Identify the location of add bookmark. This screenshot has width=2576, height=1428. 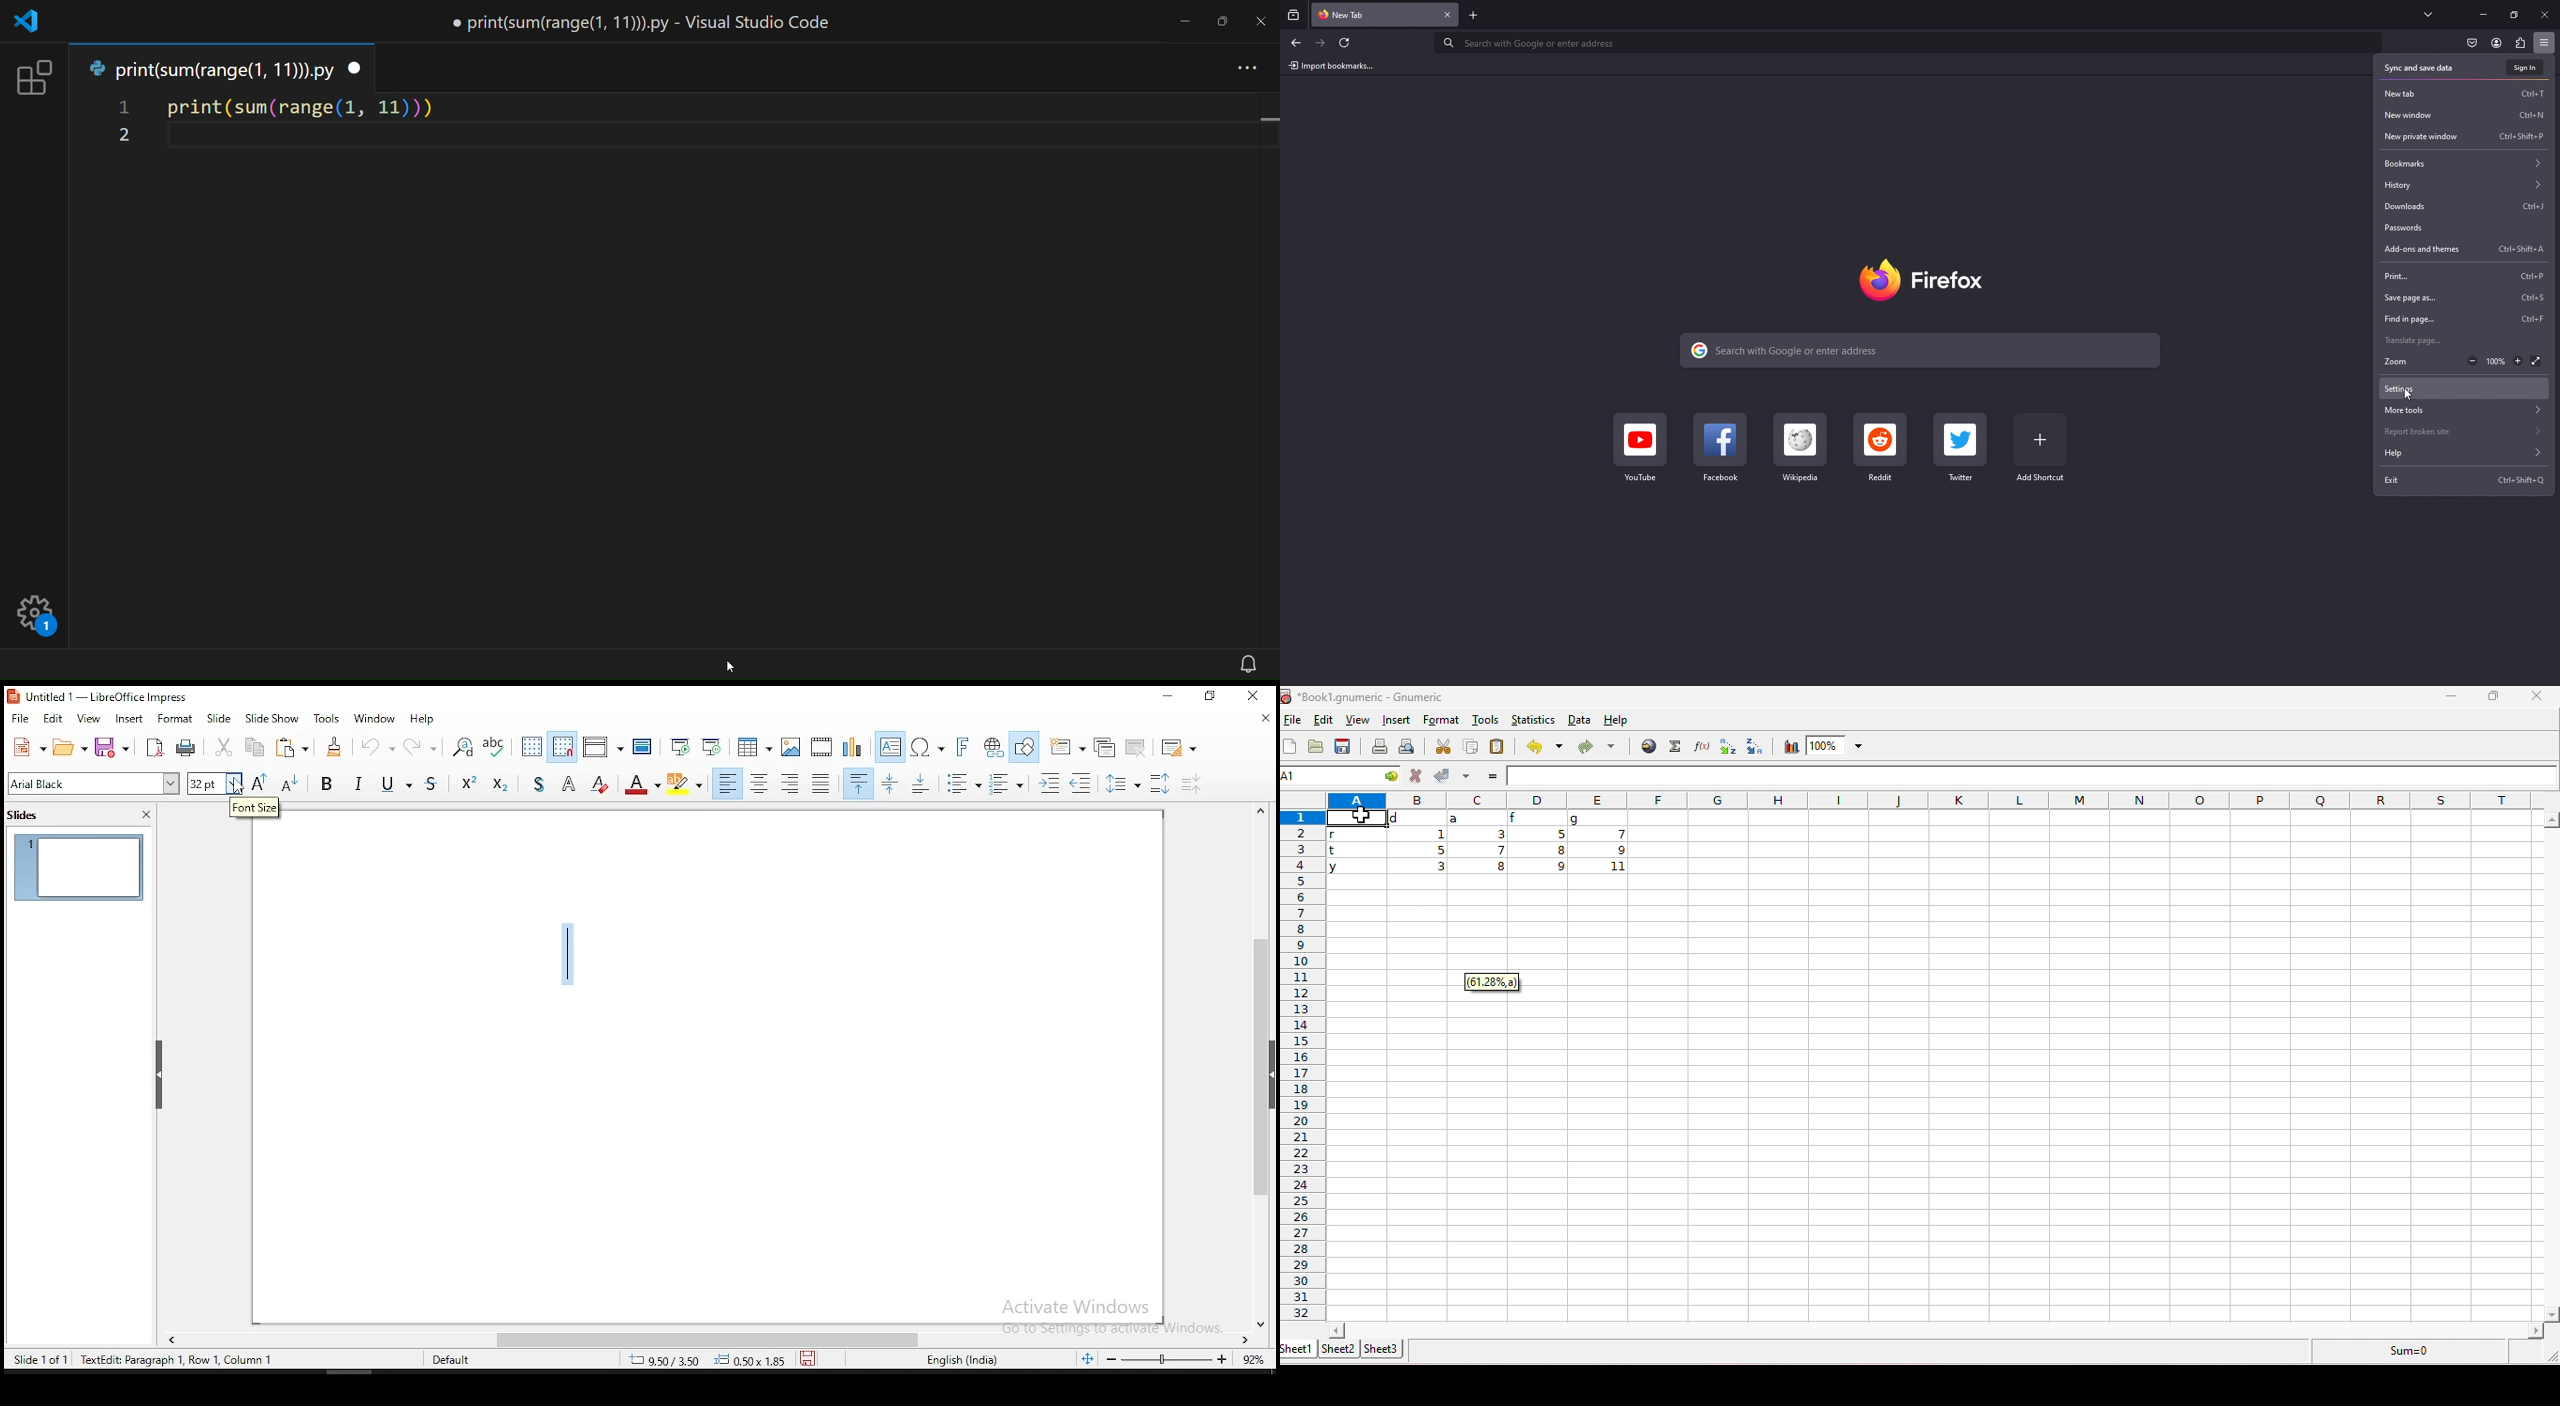
(2041, 448).